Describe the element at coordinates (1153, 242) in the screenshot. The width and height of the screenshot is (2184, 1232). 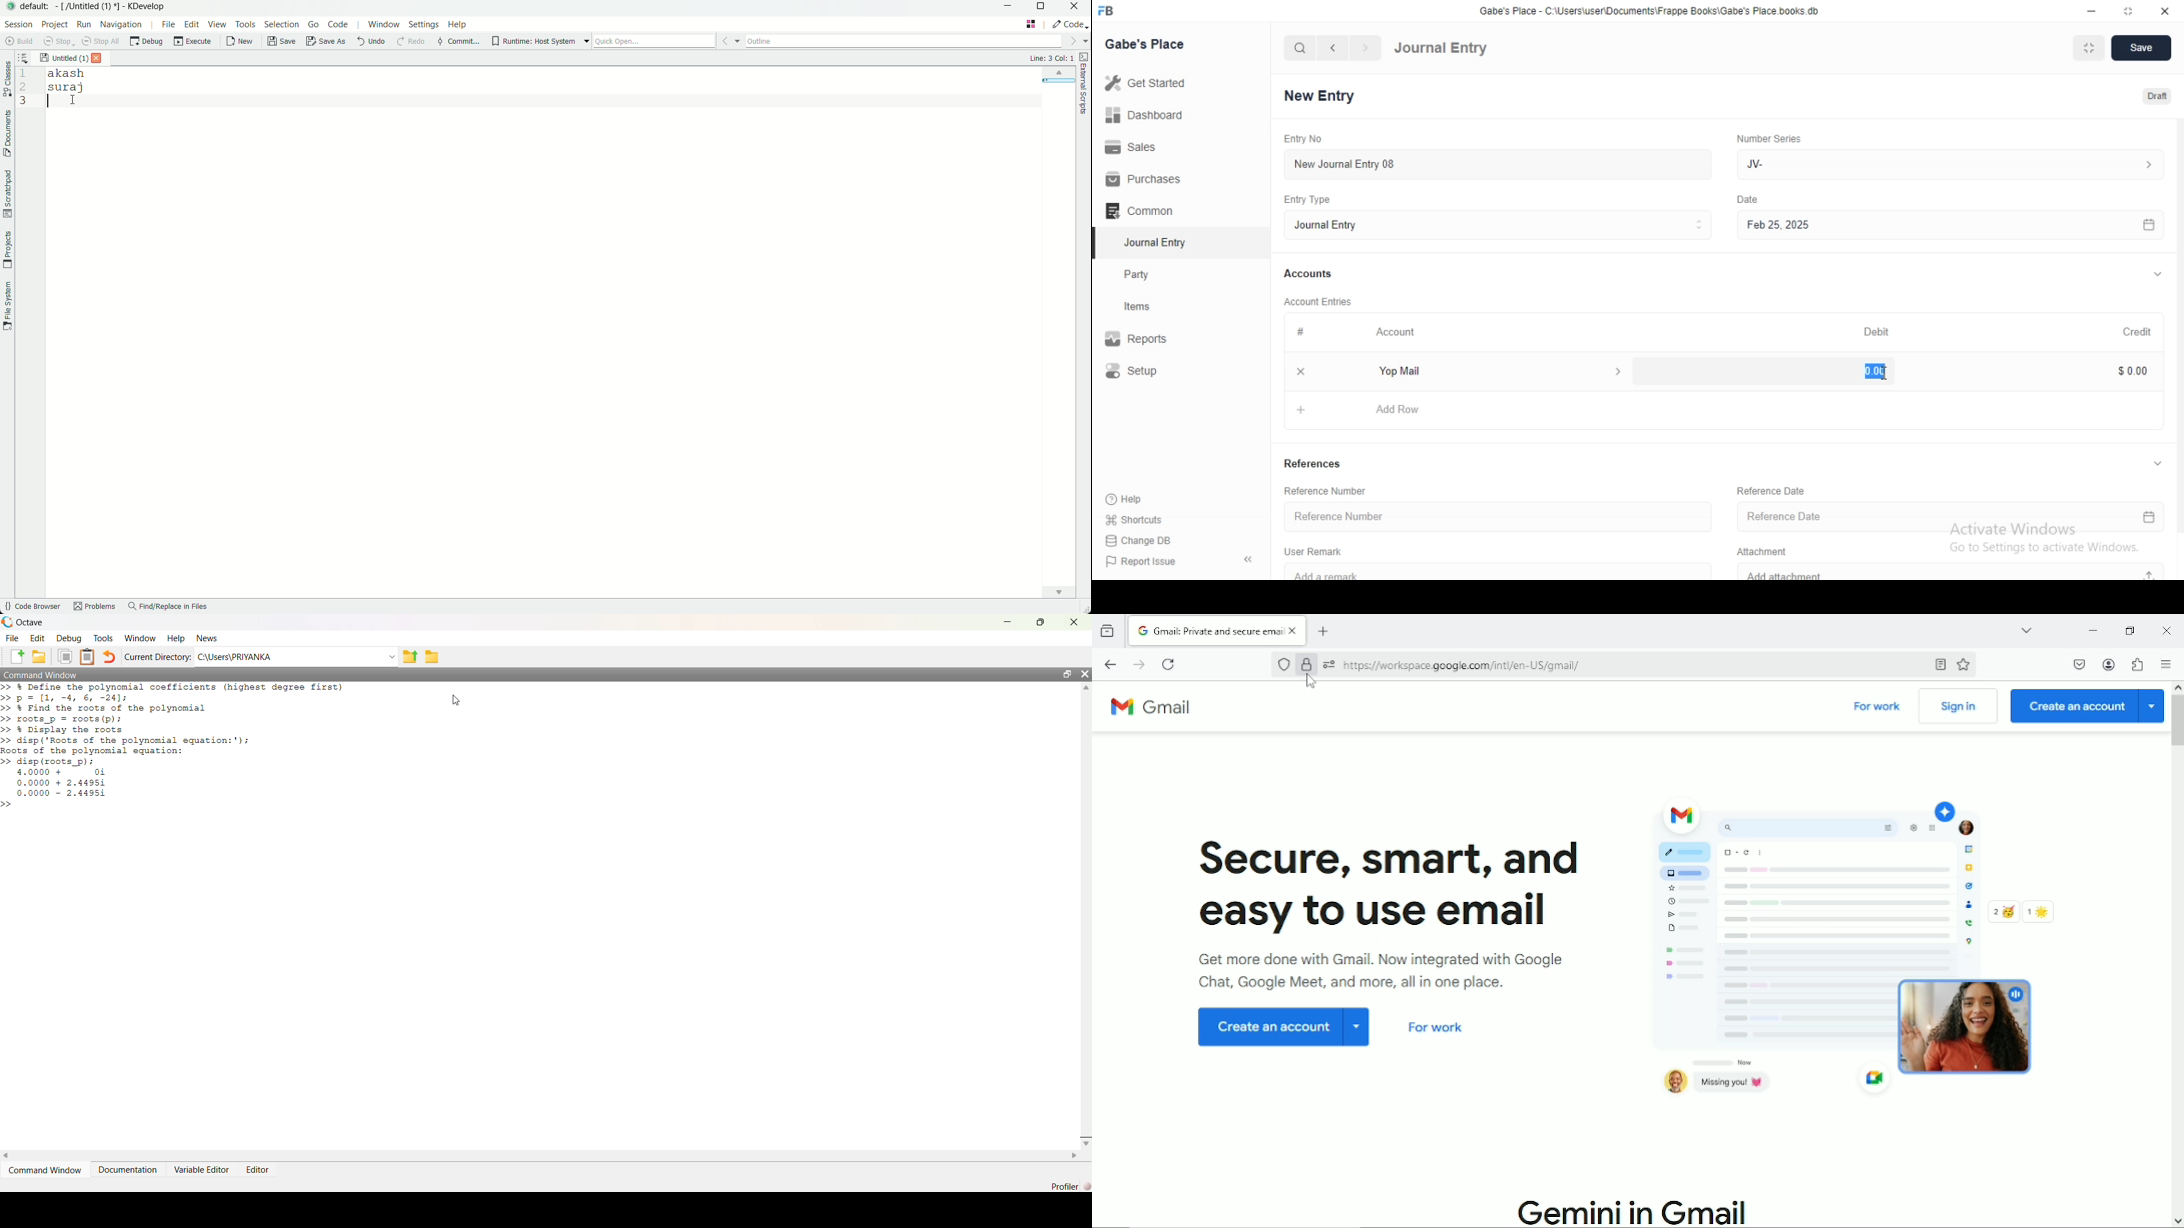
I see `Journal Entry` at that location.